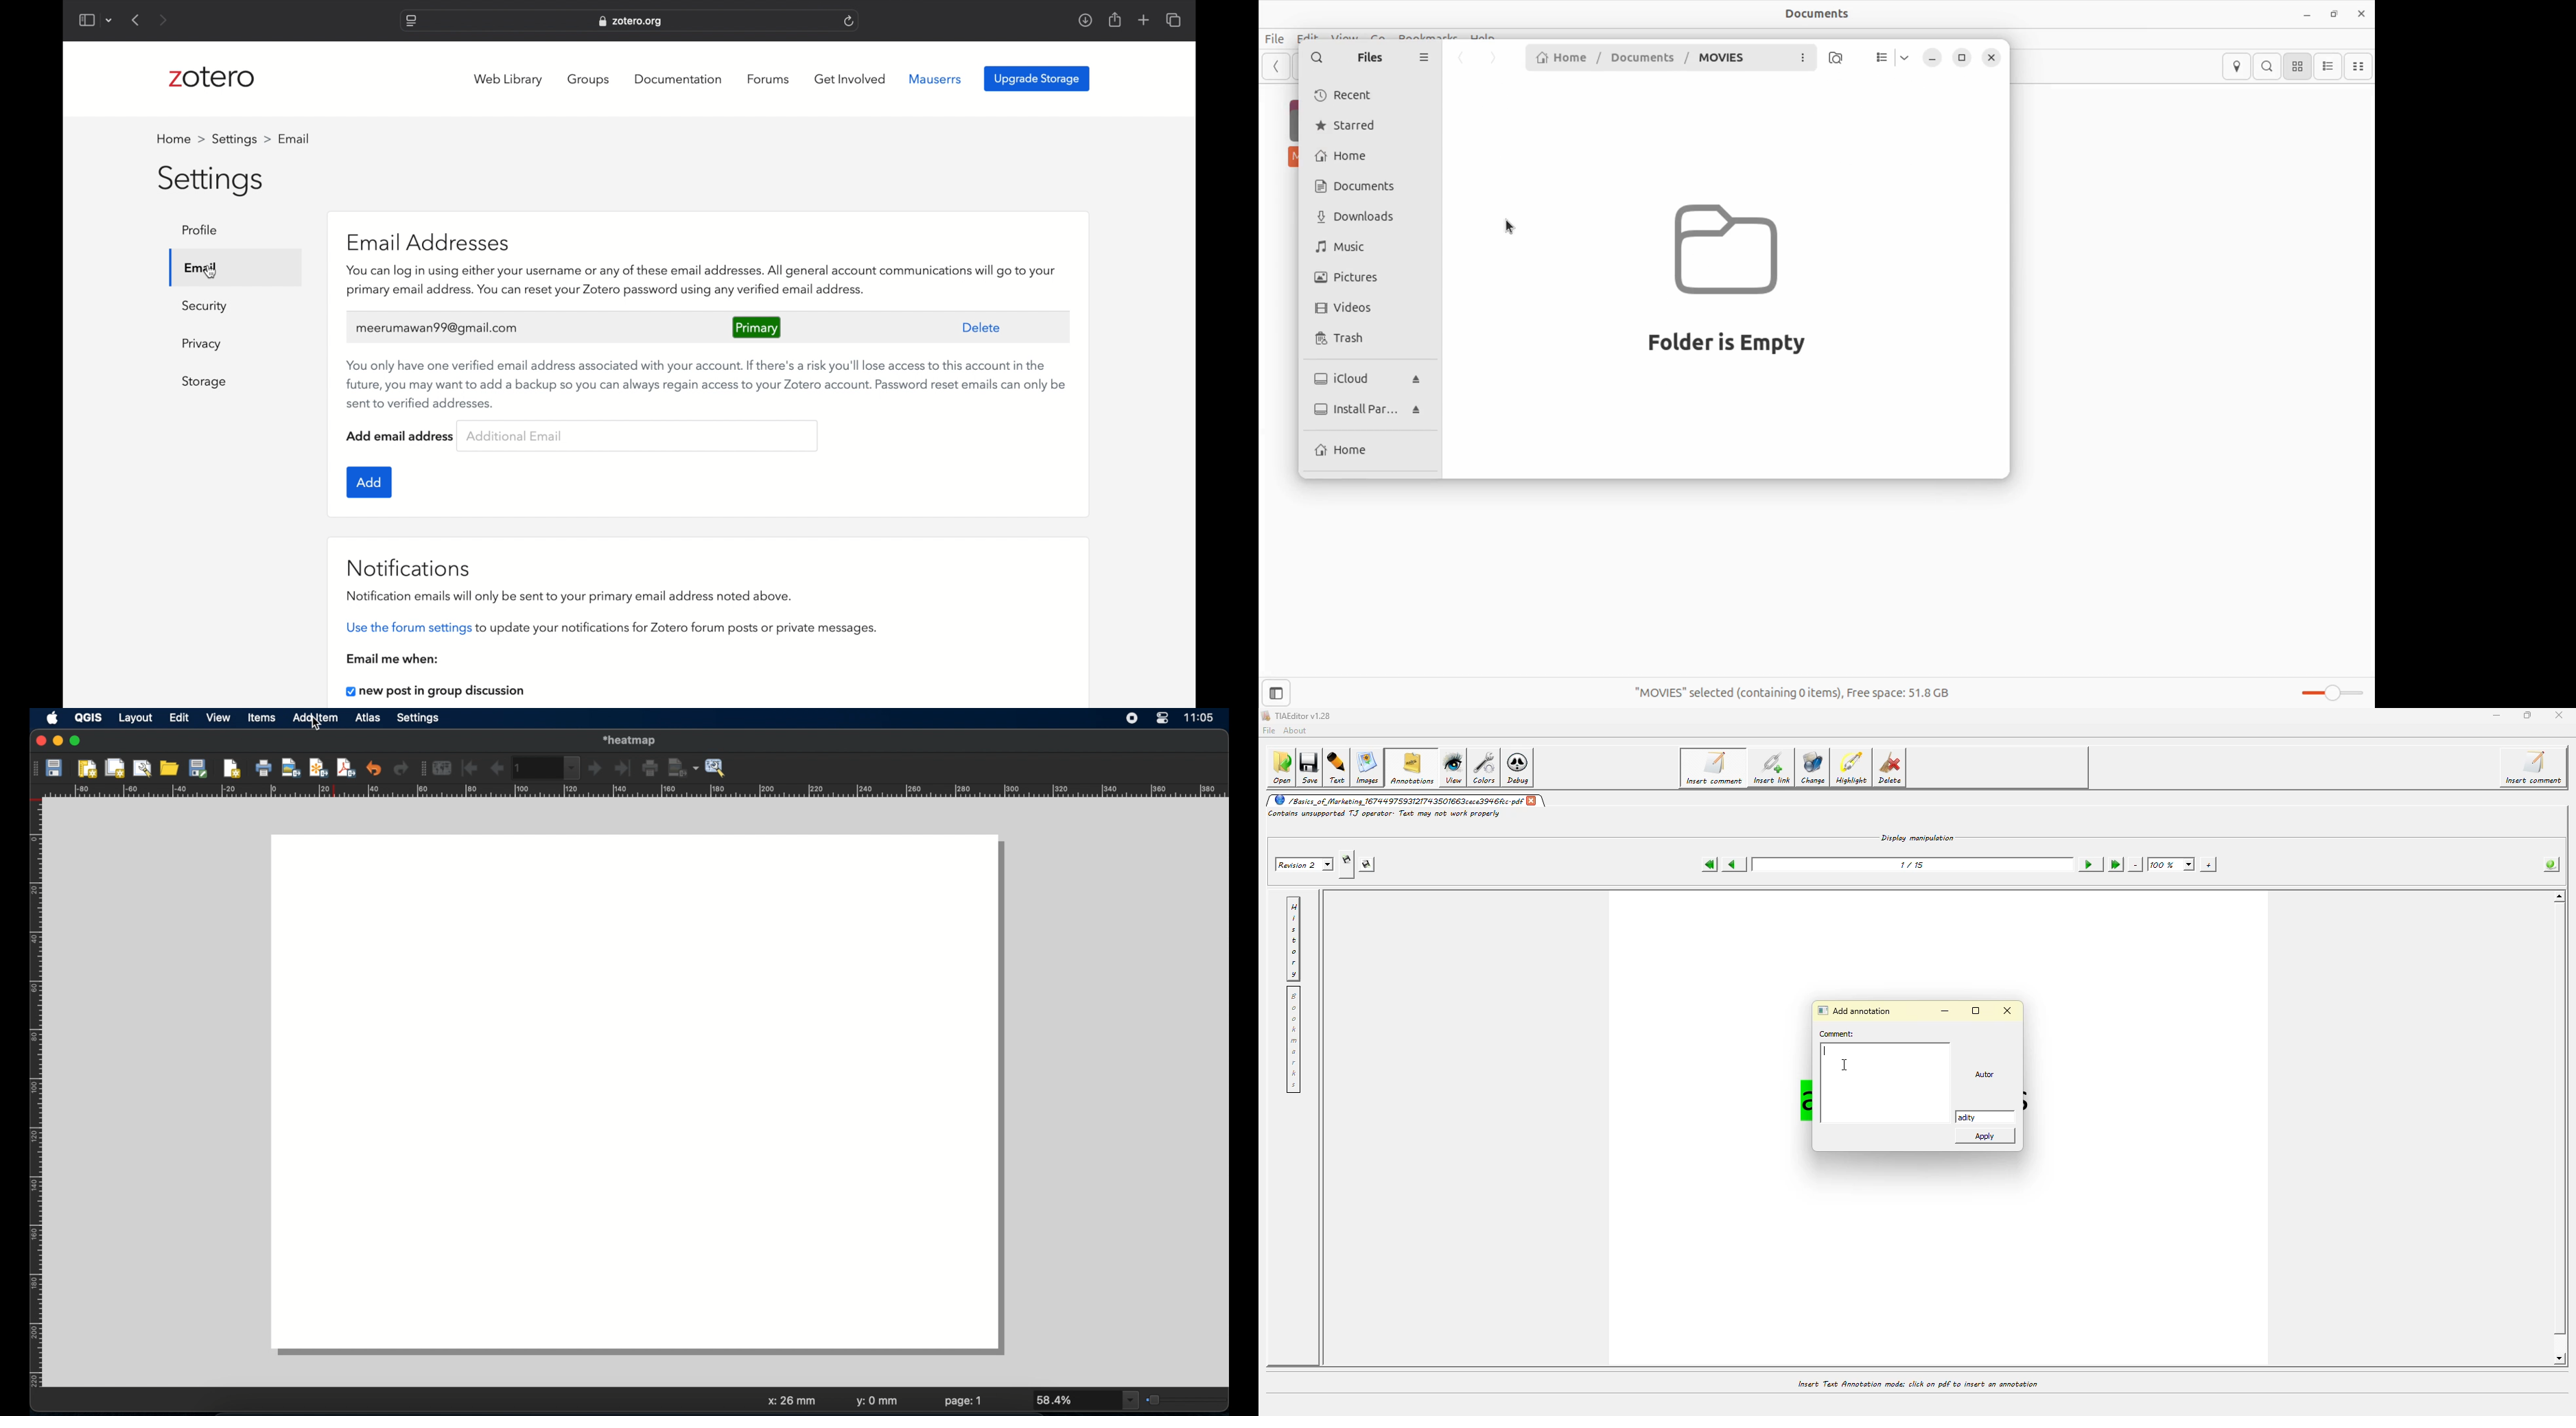  I want to click on , so click(202, 344).